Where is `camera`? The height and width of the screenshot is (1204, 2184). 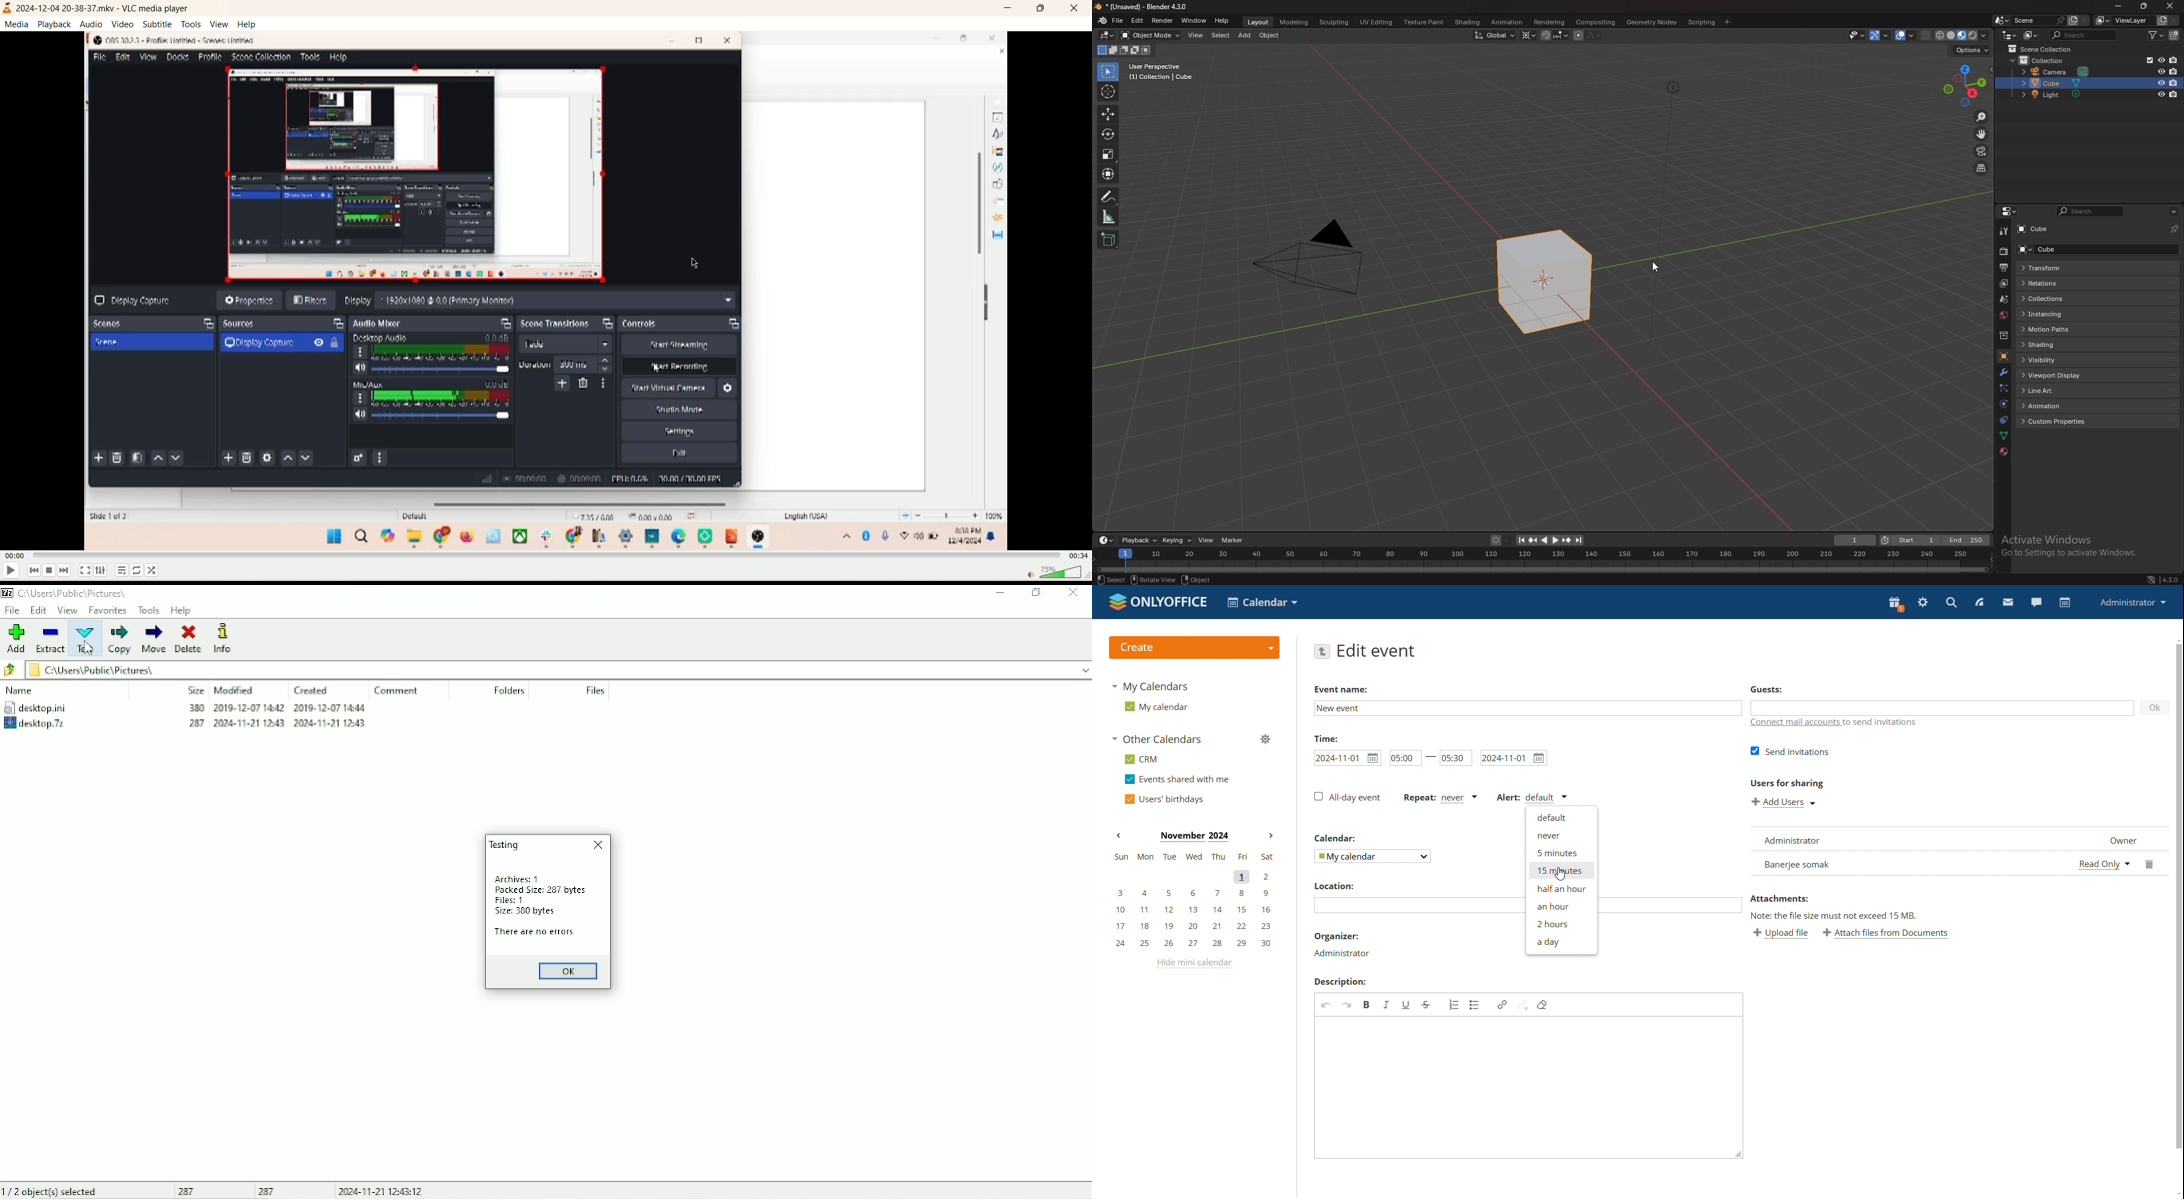 camera is located at coordinates (2054, 72).